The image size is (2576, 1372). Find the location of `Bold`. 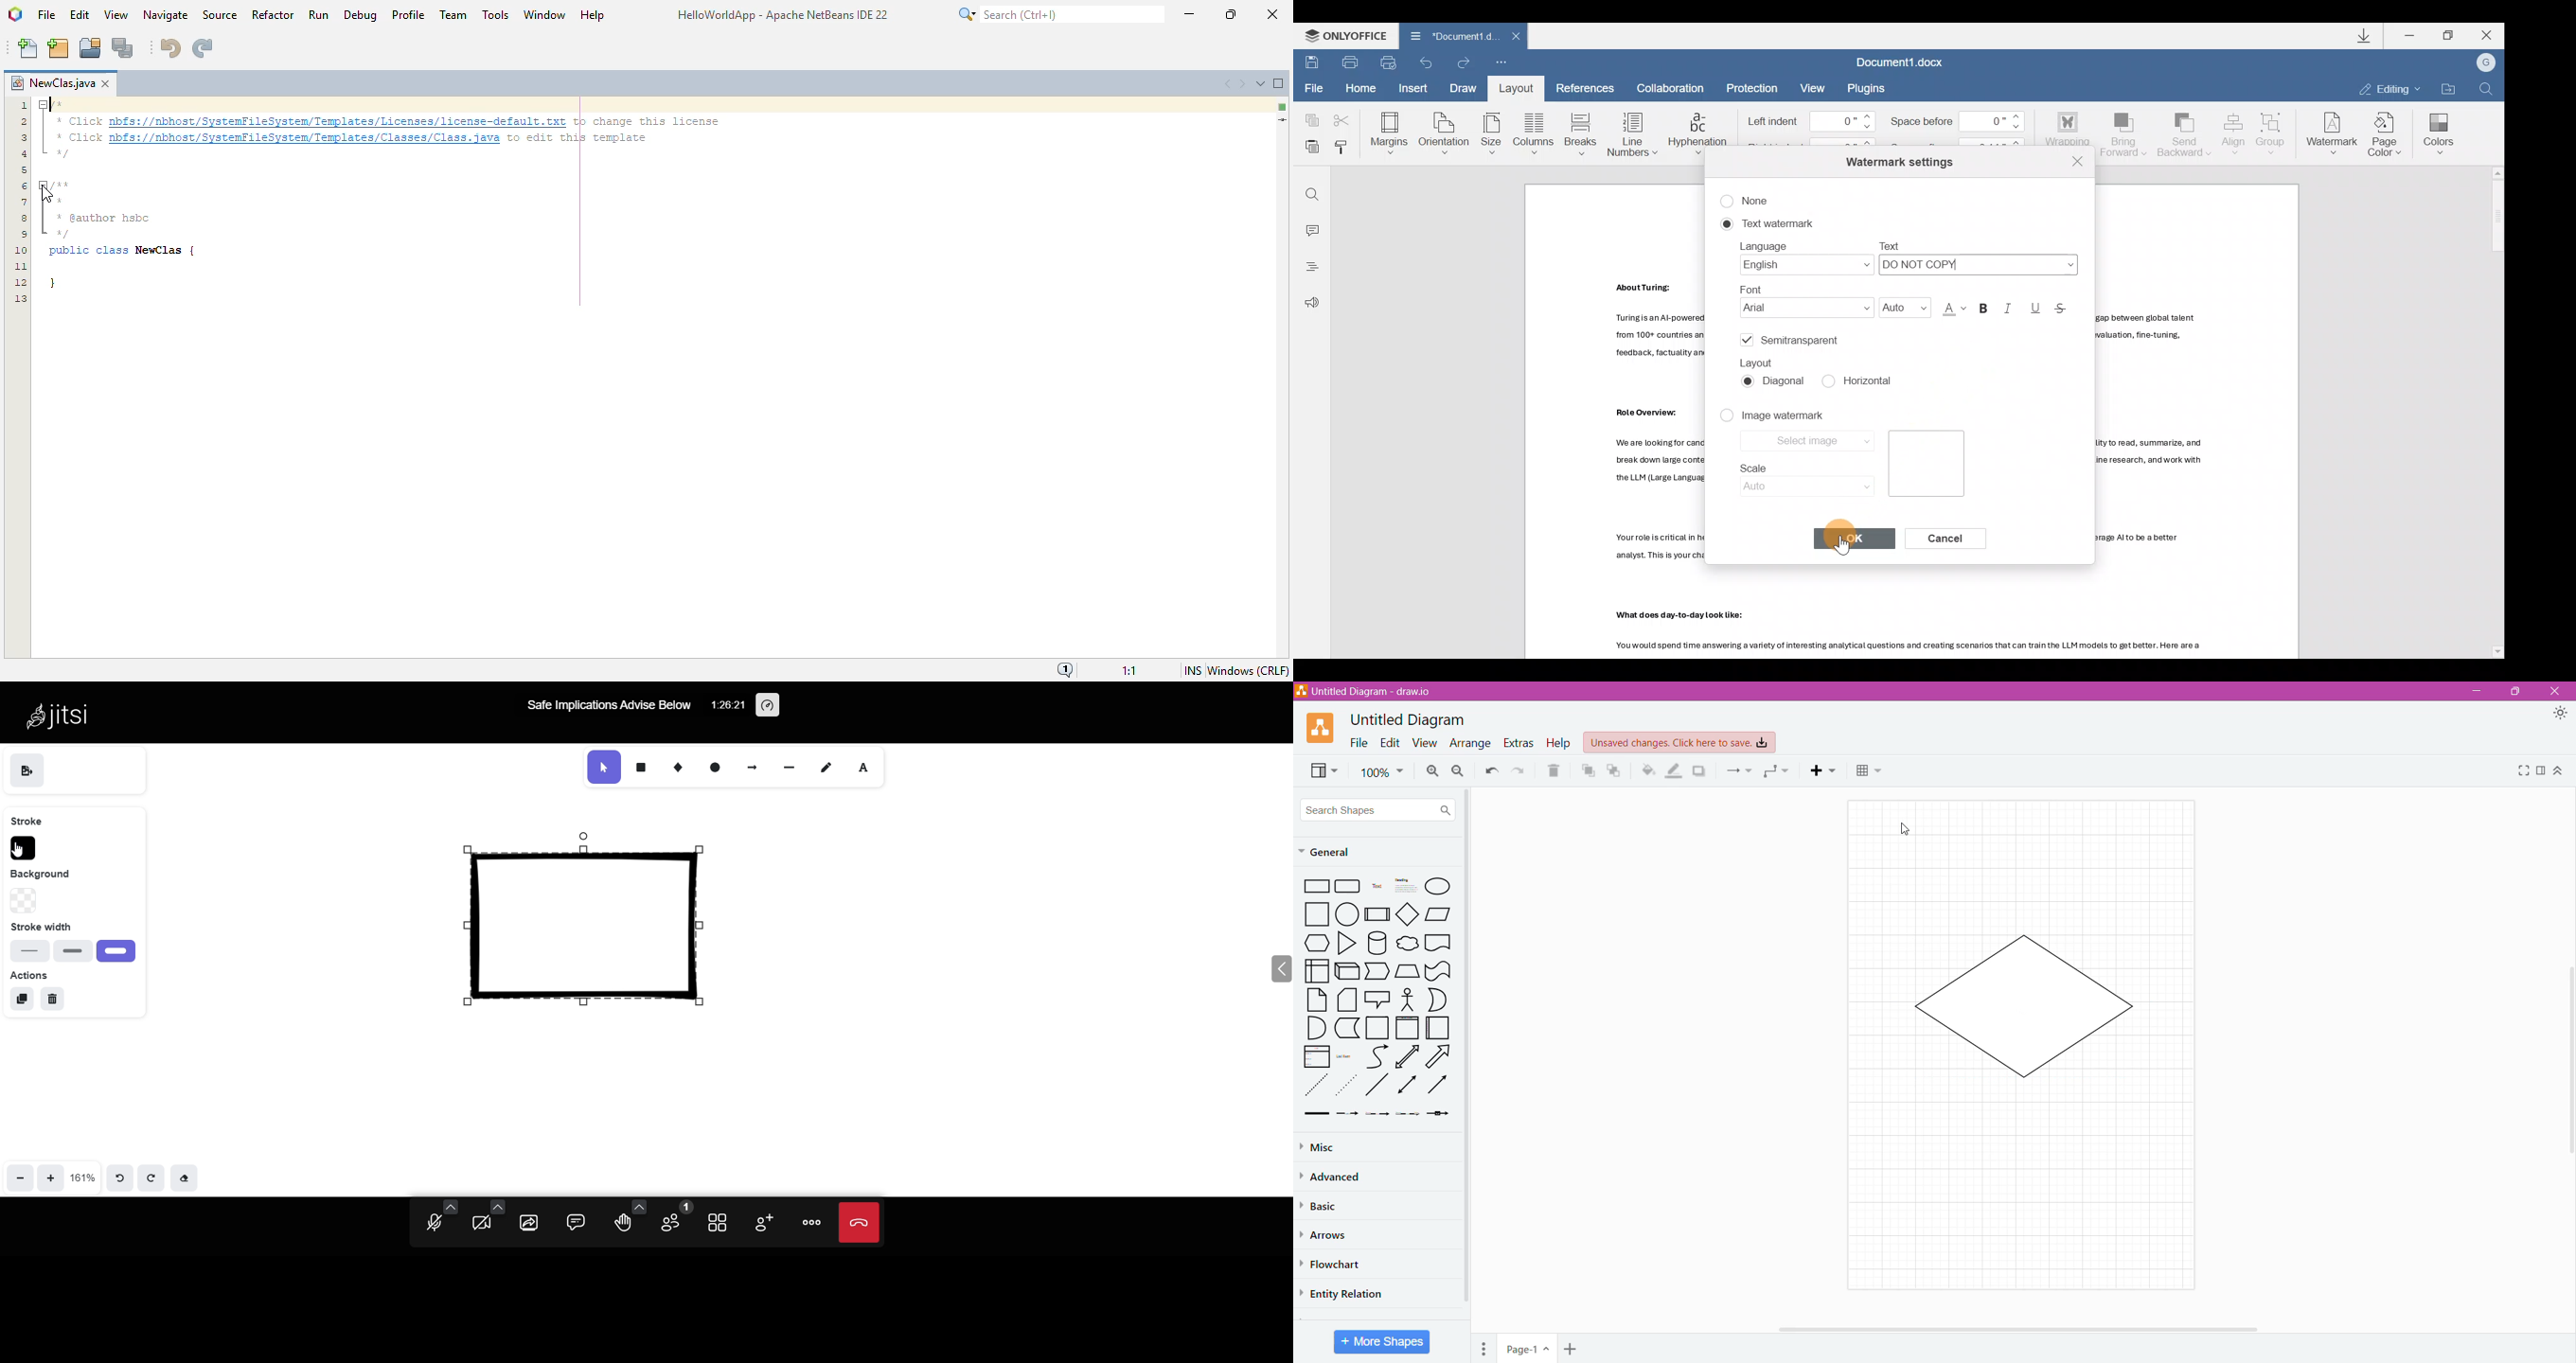

Bold is located at coordinates (1986, 305).